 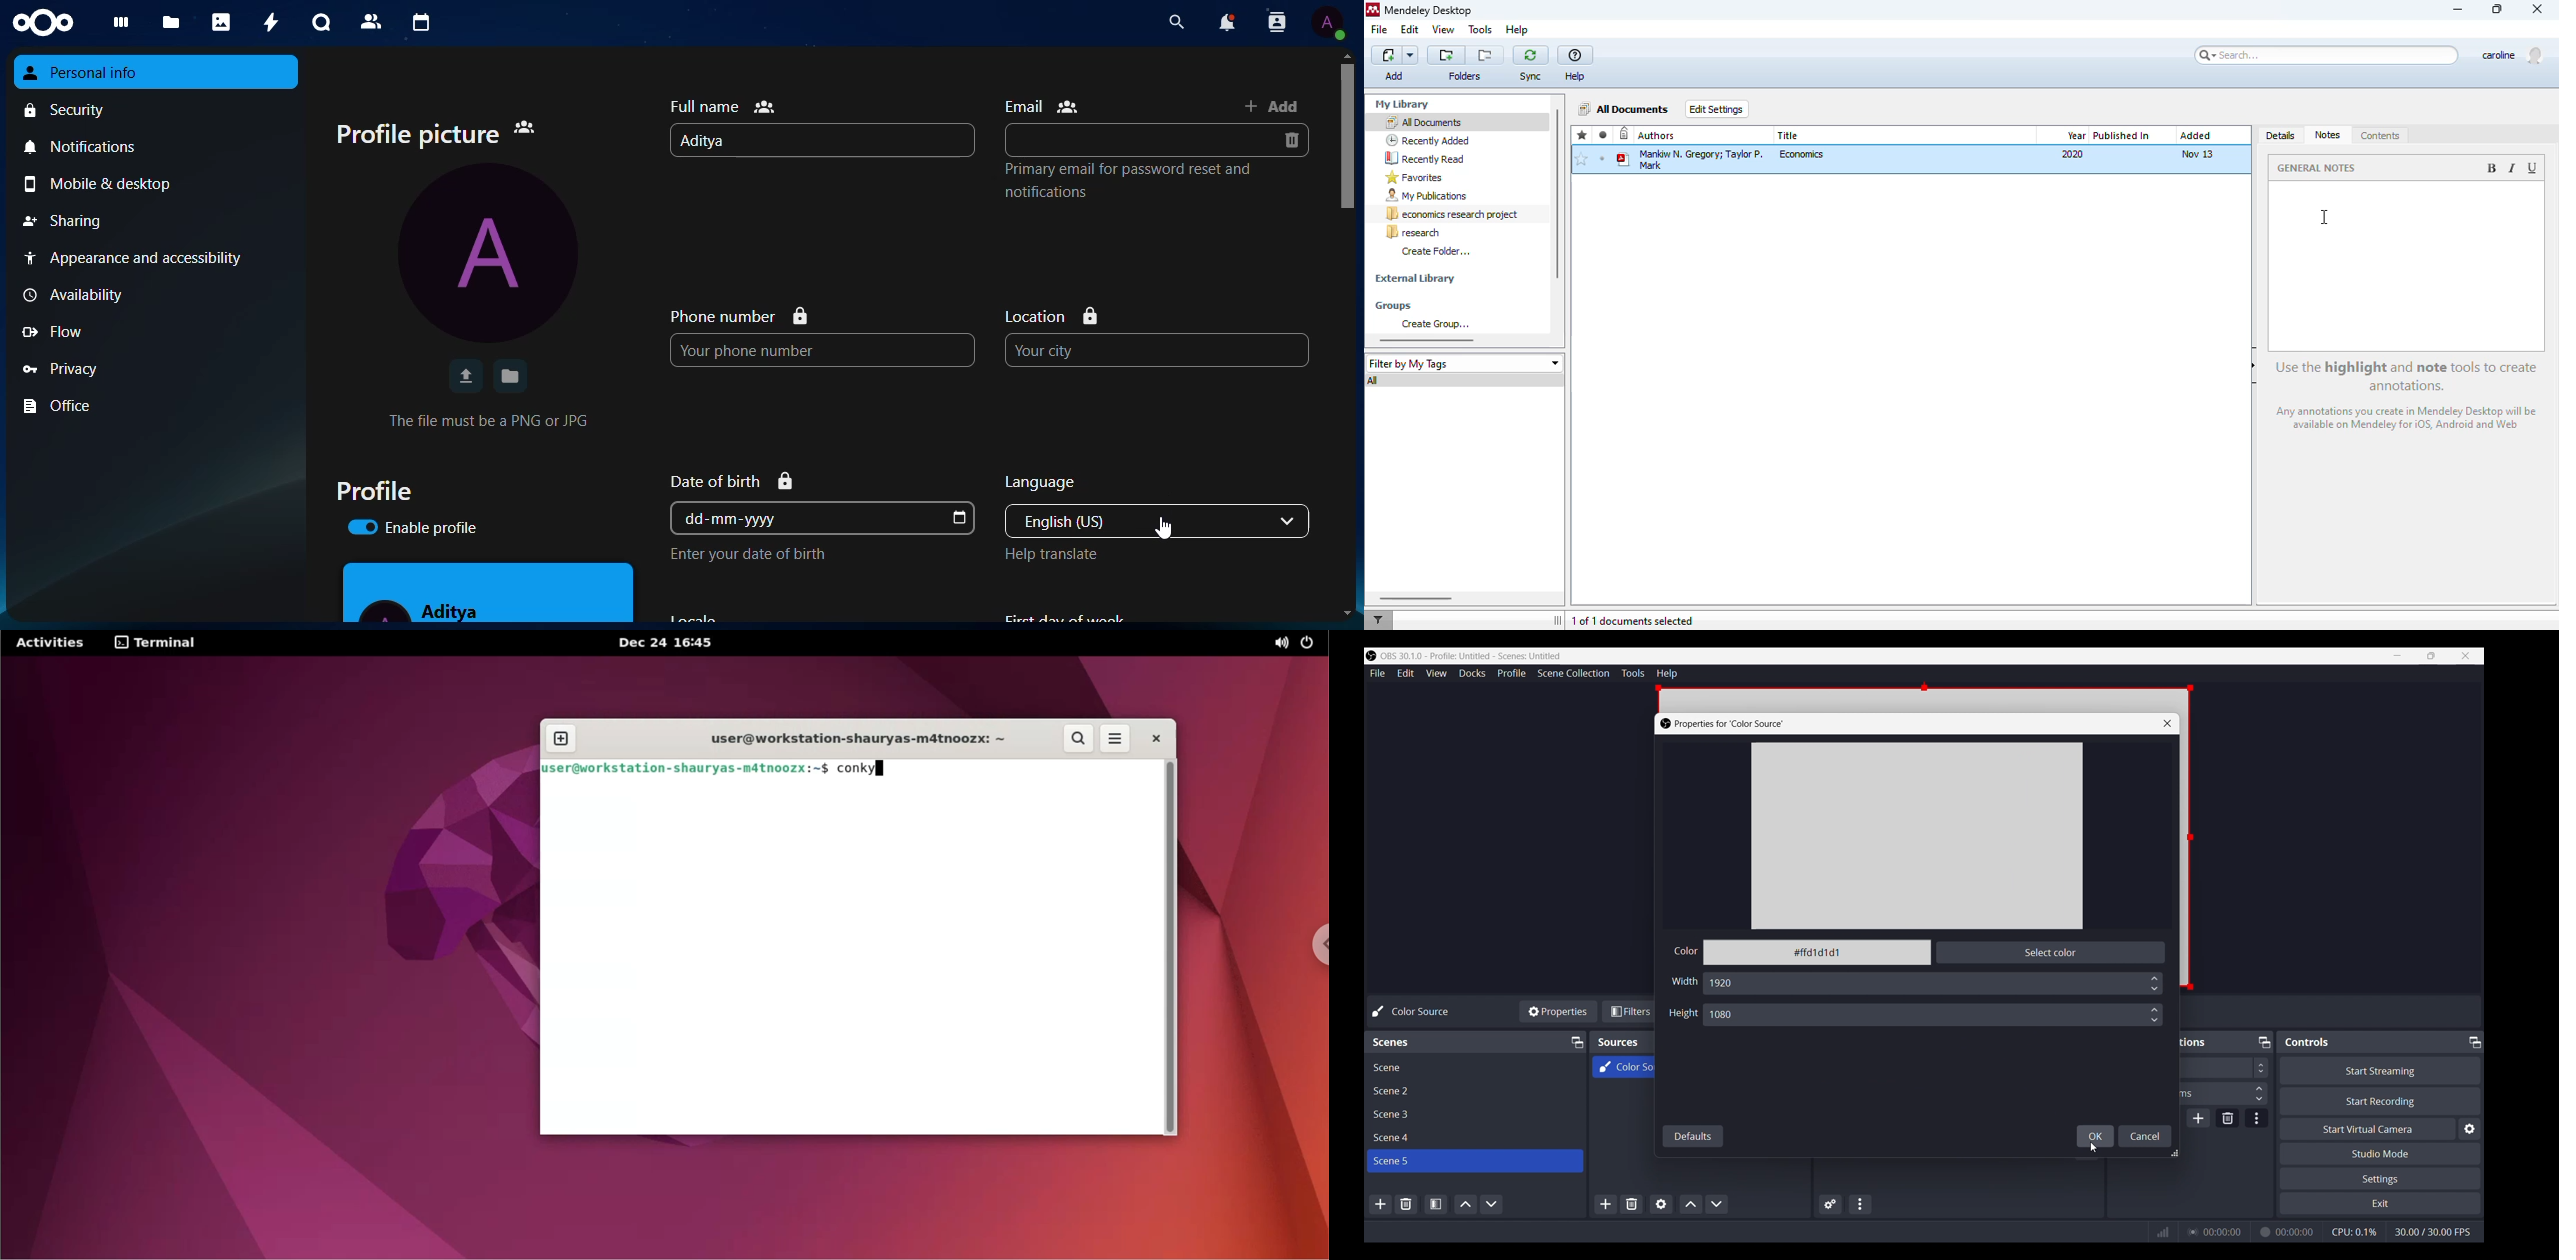 What do you see at coordinates (425, 529) in the screenshot?
I see `enable profile` at bounding box center [425, 529].